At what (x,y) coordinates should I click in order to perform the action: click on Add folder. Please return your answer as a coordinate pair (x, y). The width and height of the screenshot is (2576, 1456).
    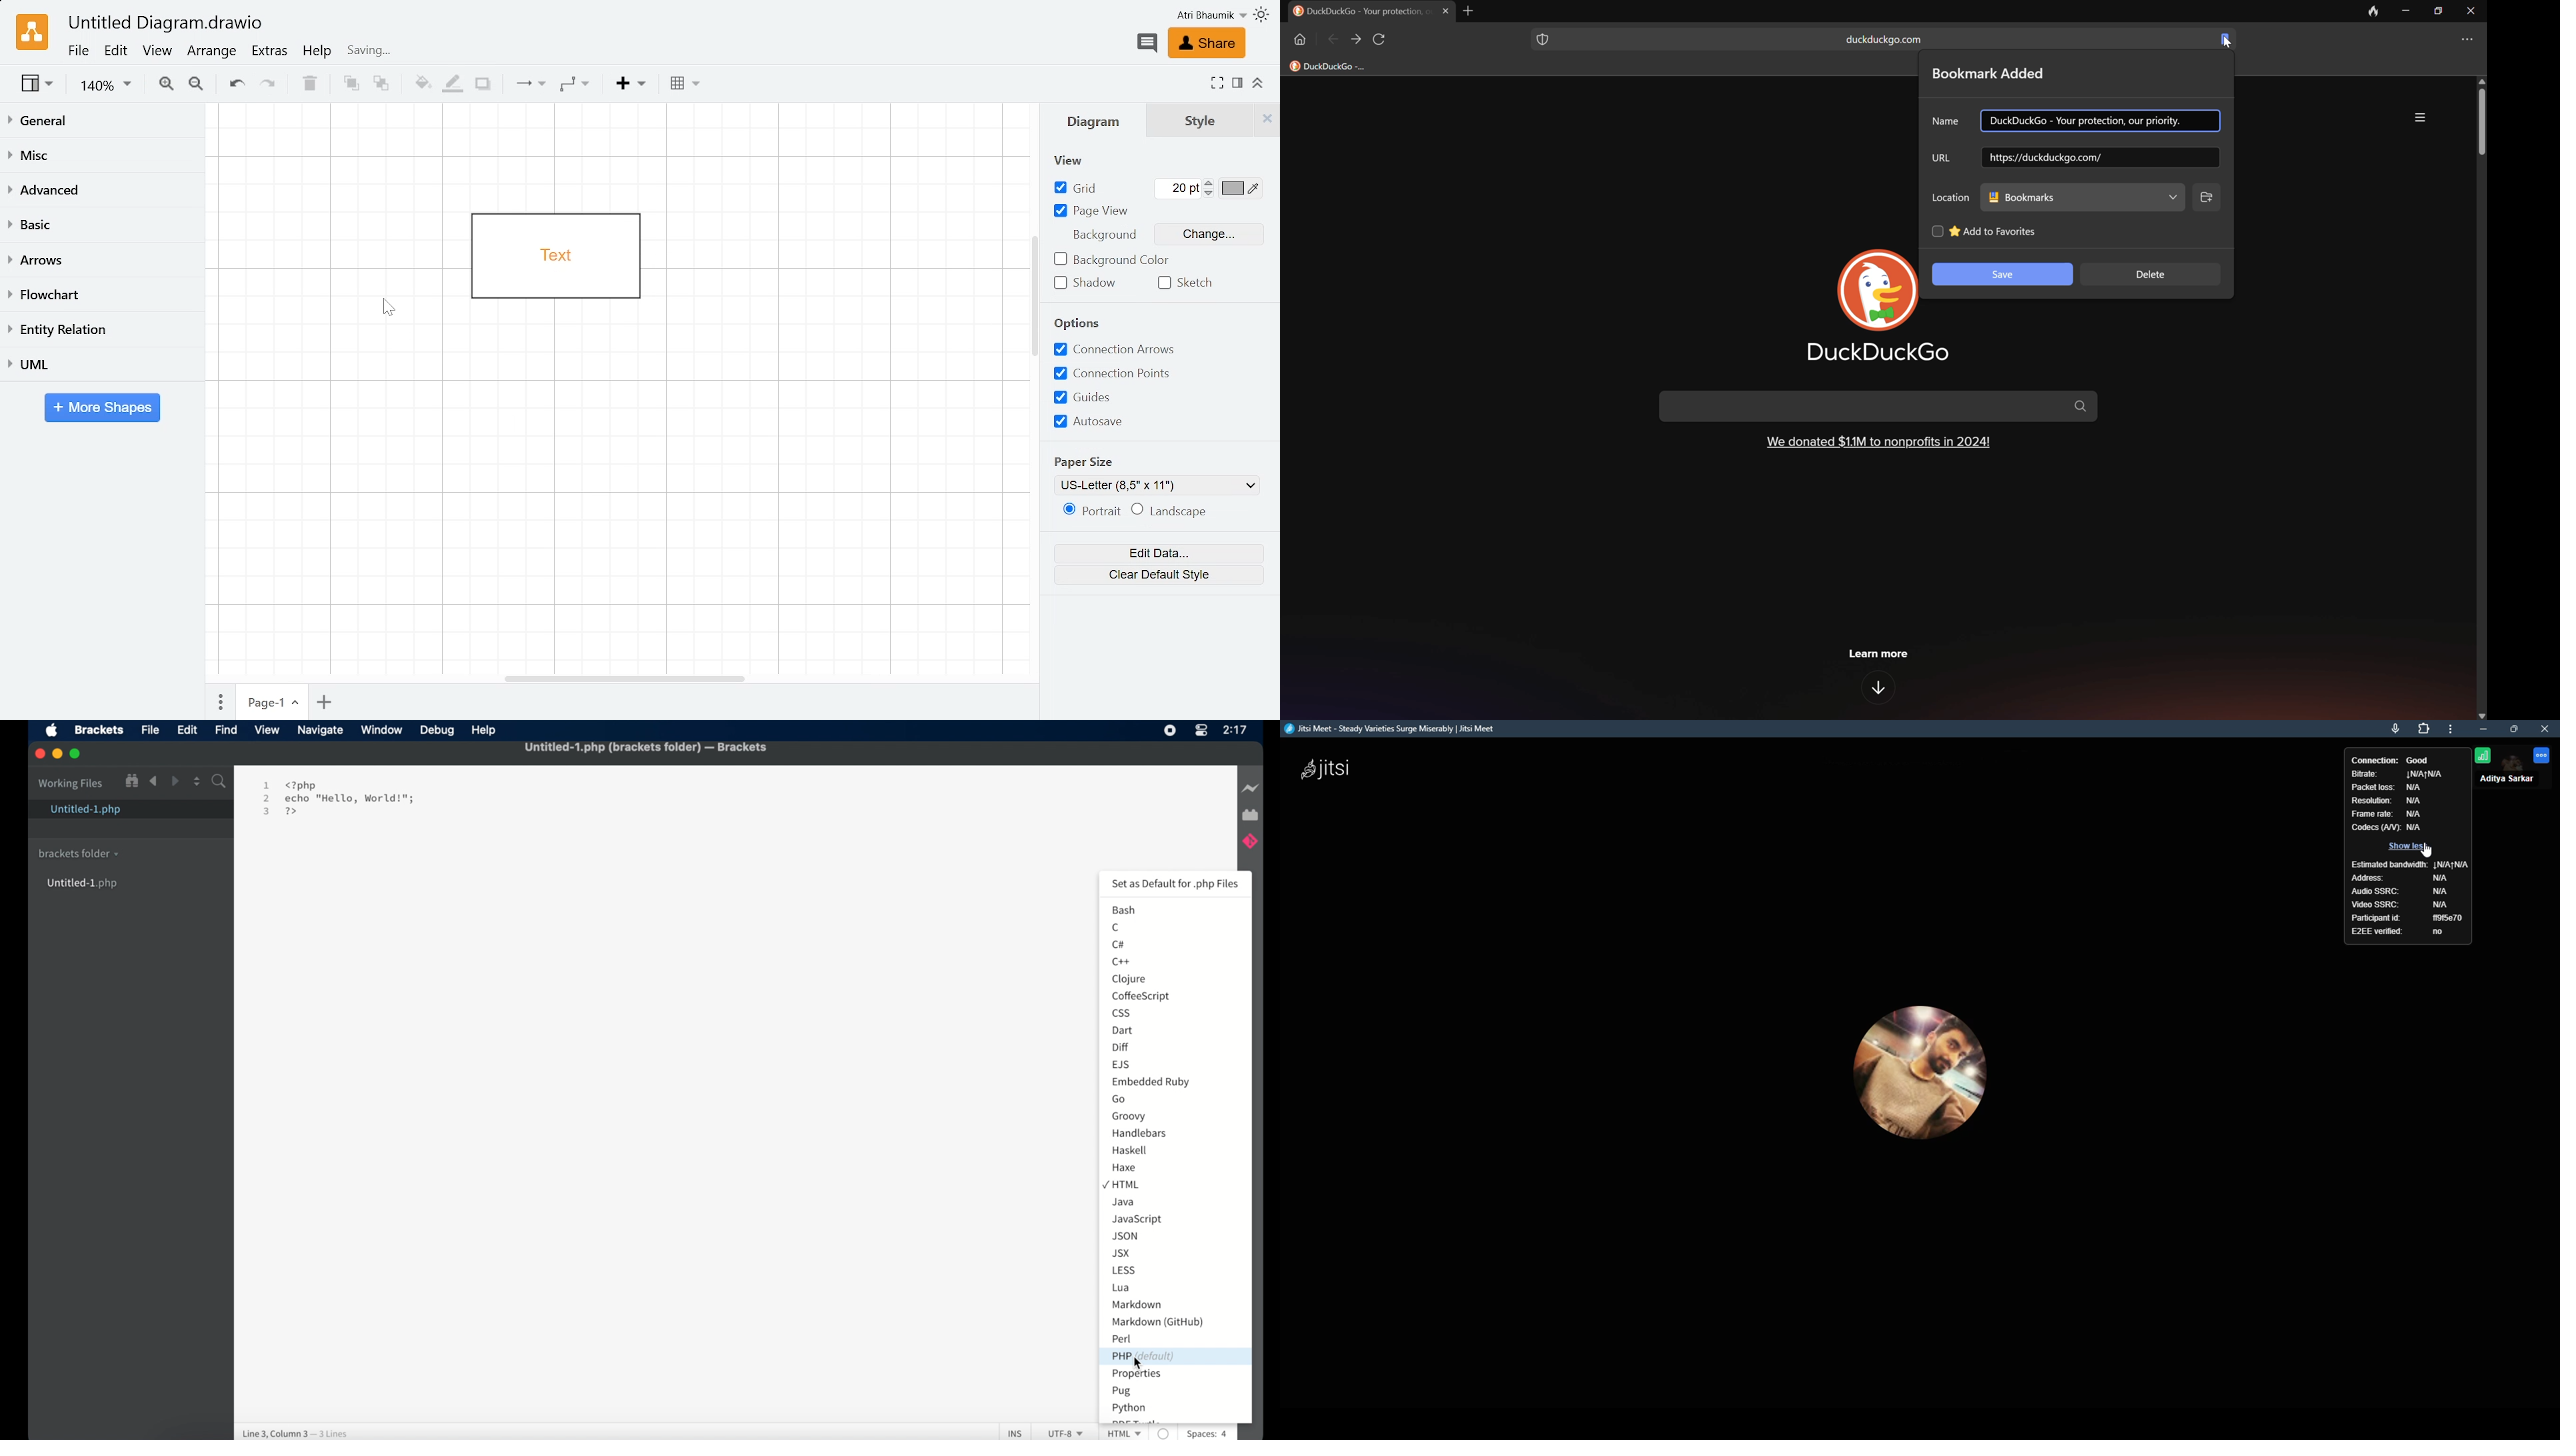
    Looking at the image, I should click on (2208, 196).